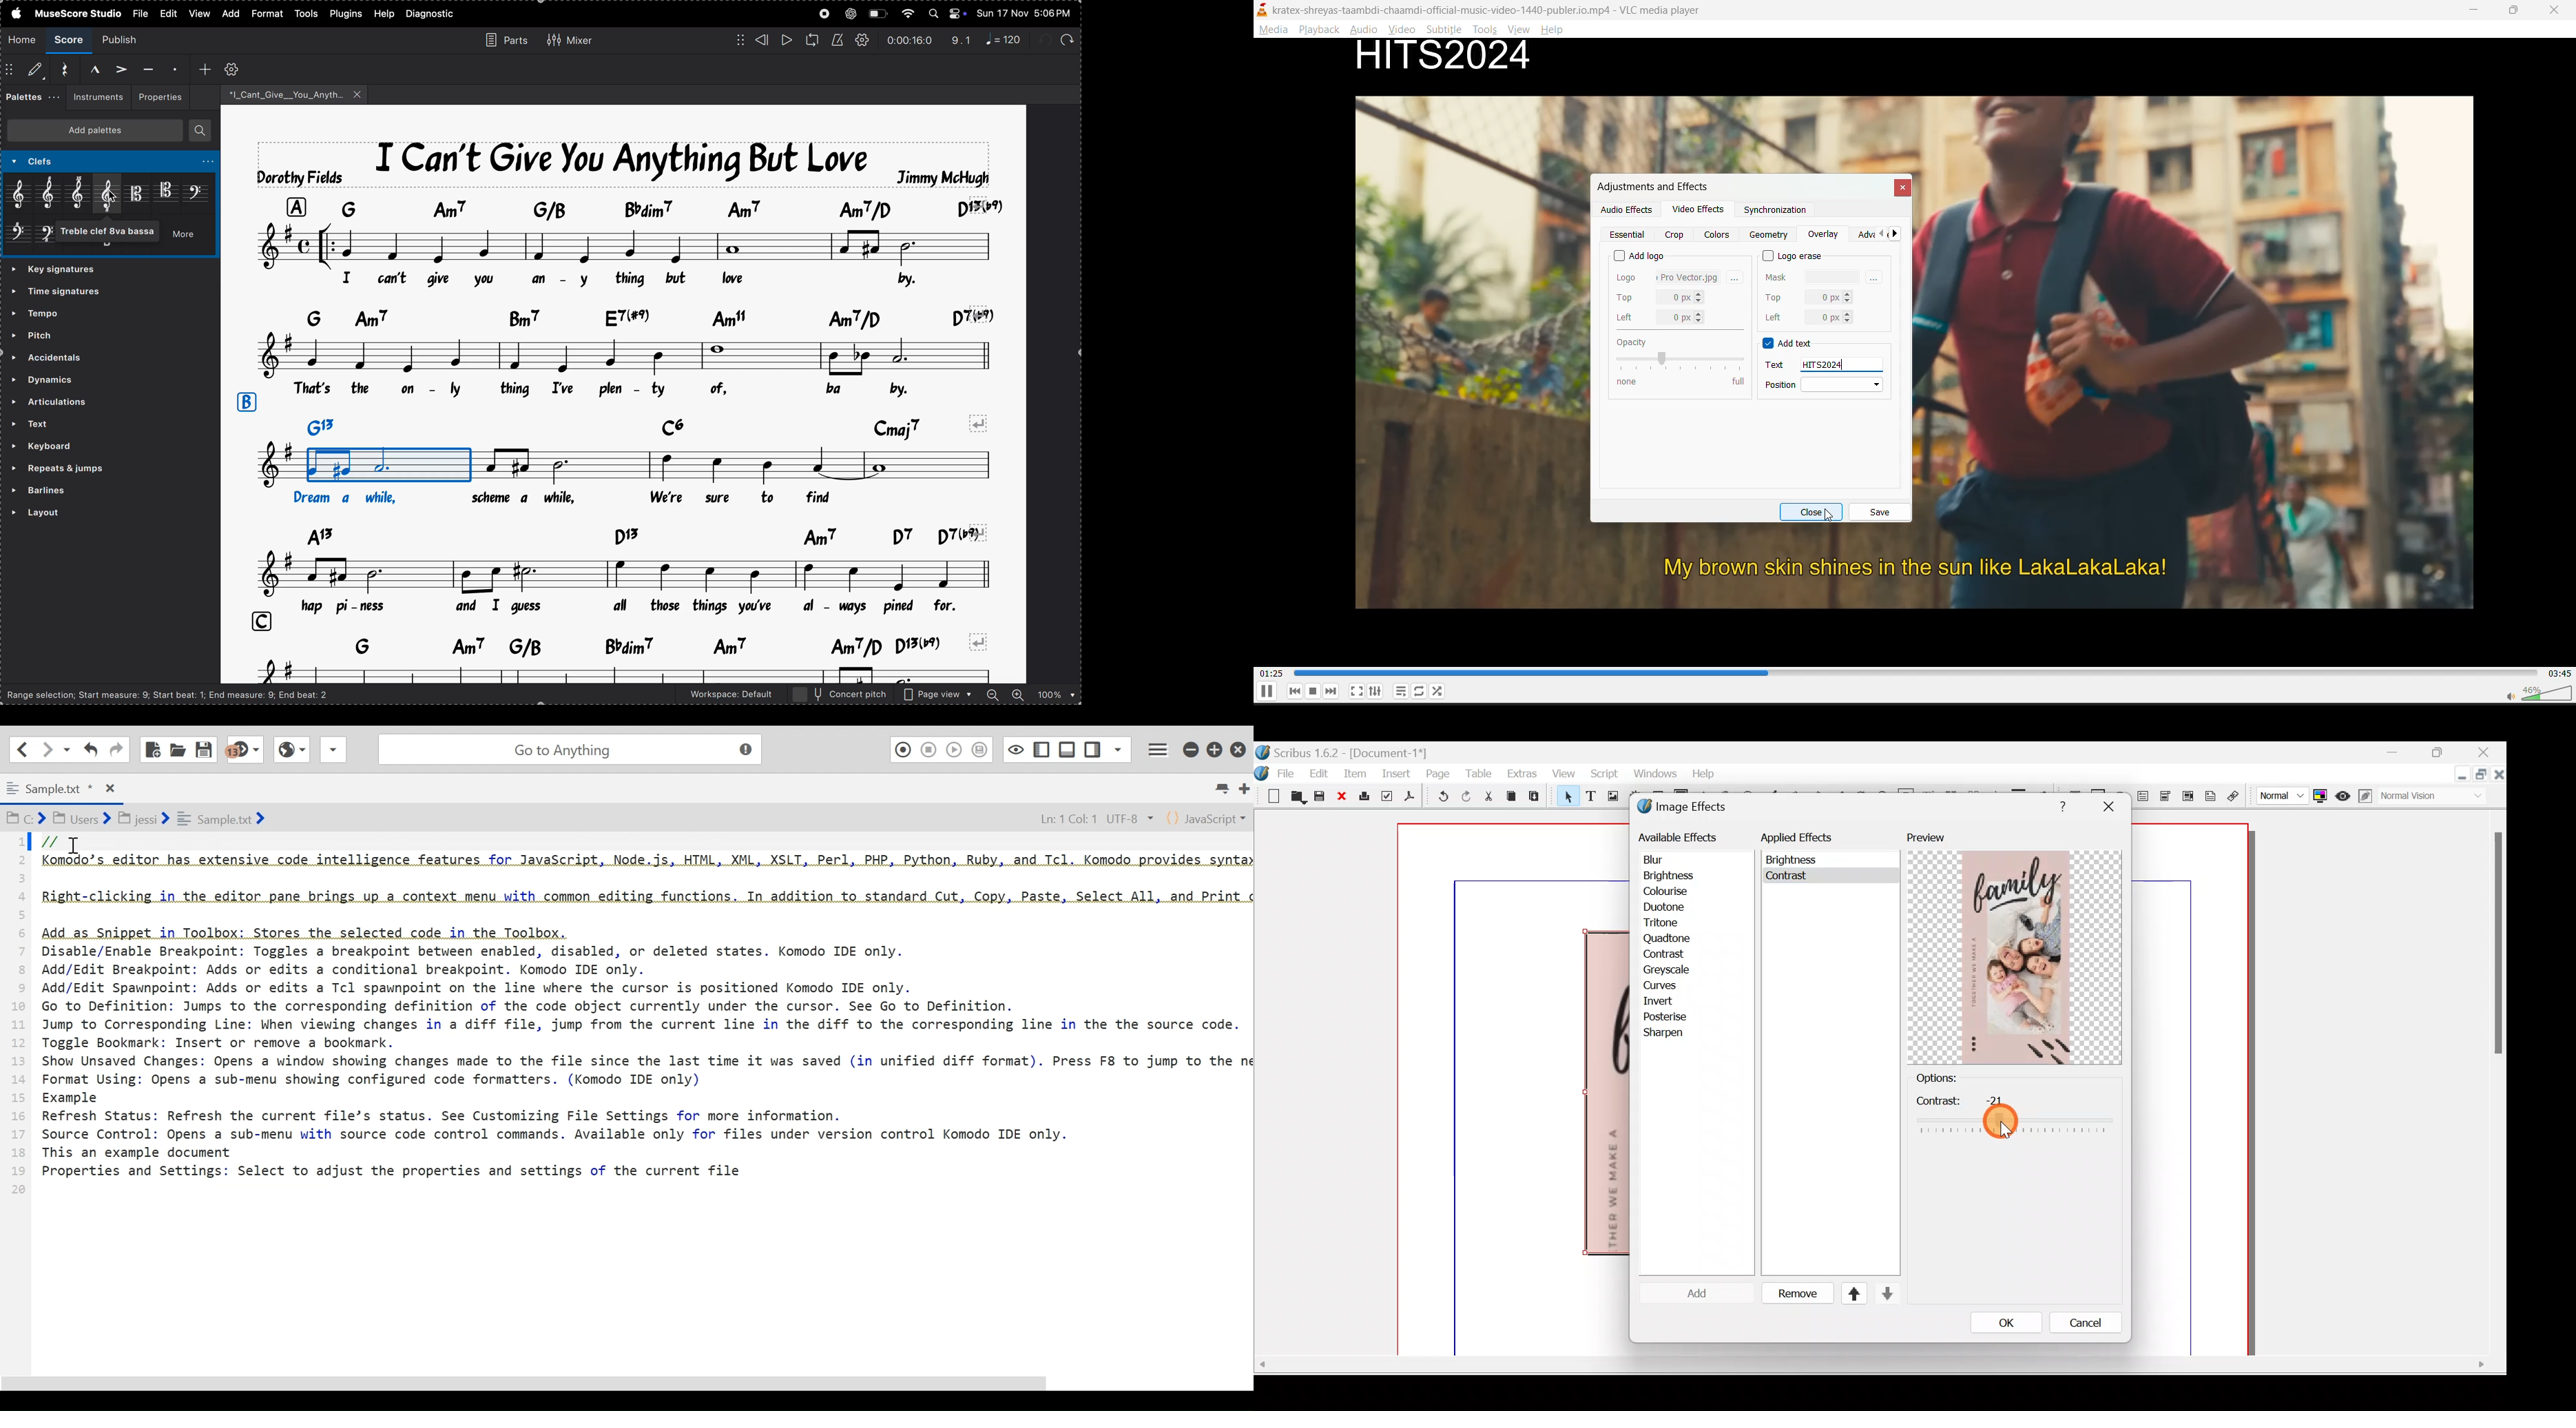 The height and width of the screenshot is (1428, 2576). I want to click on next, so click(1899, 235).